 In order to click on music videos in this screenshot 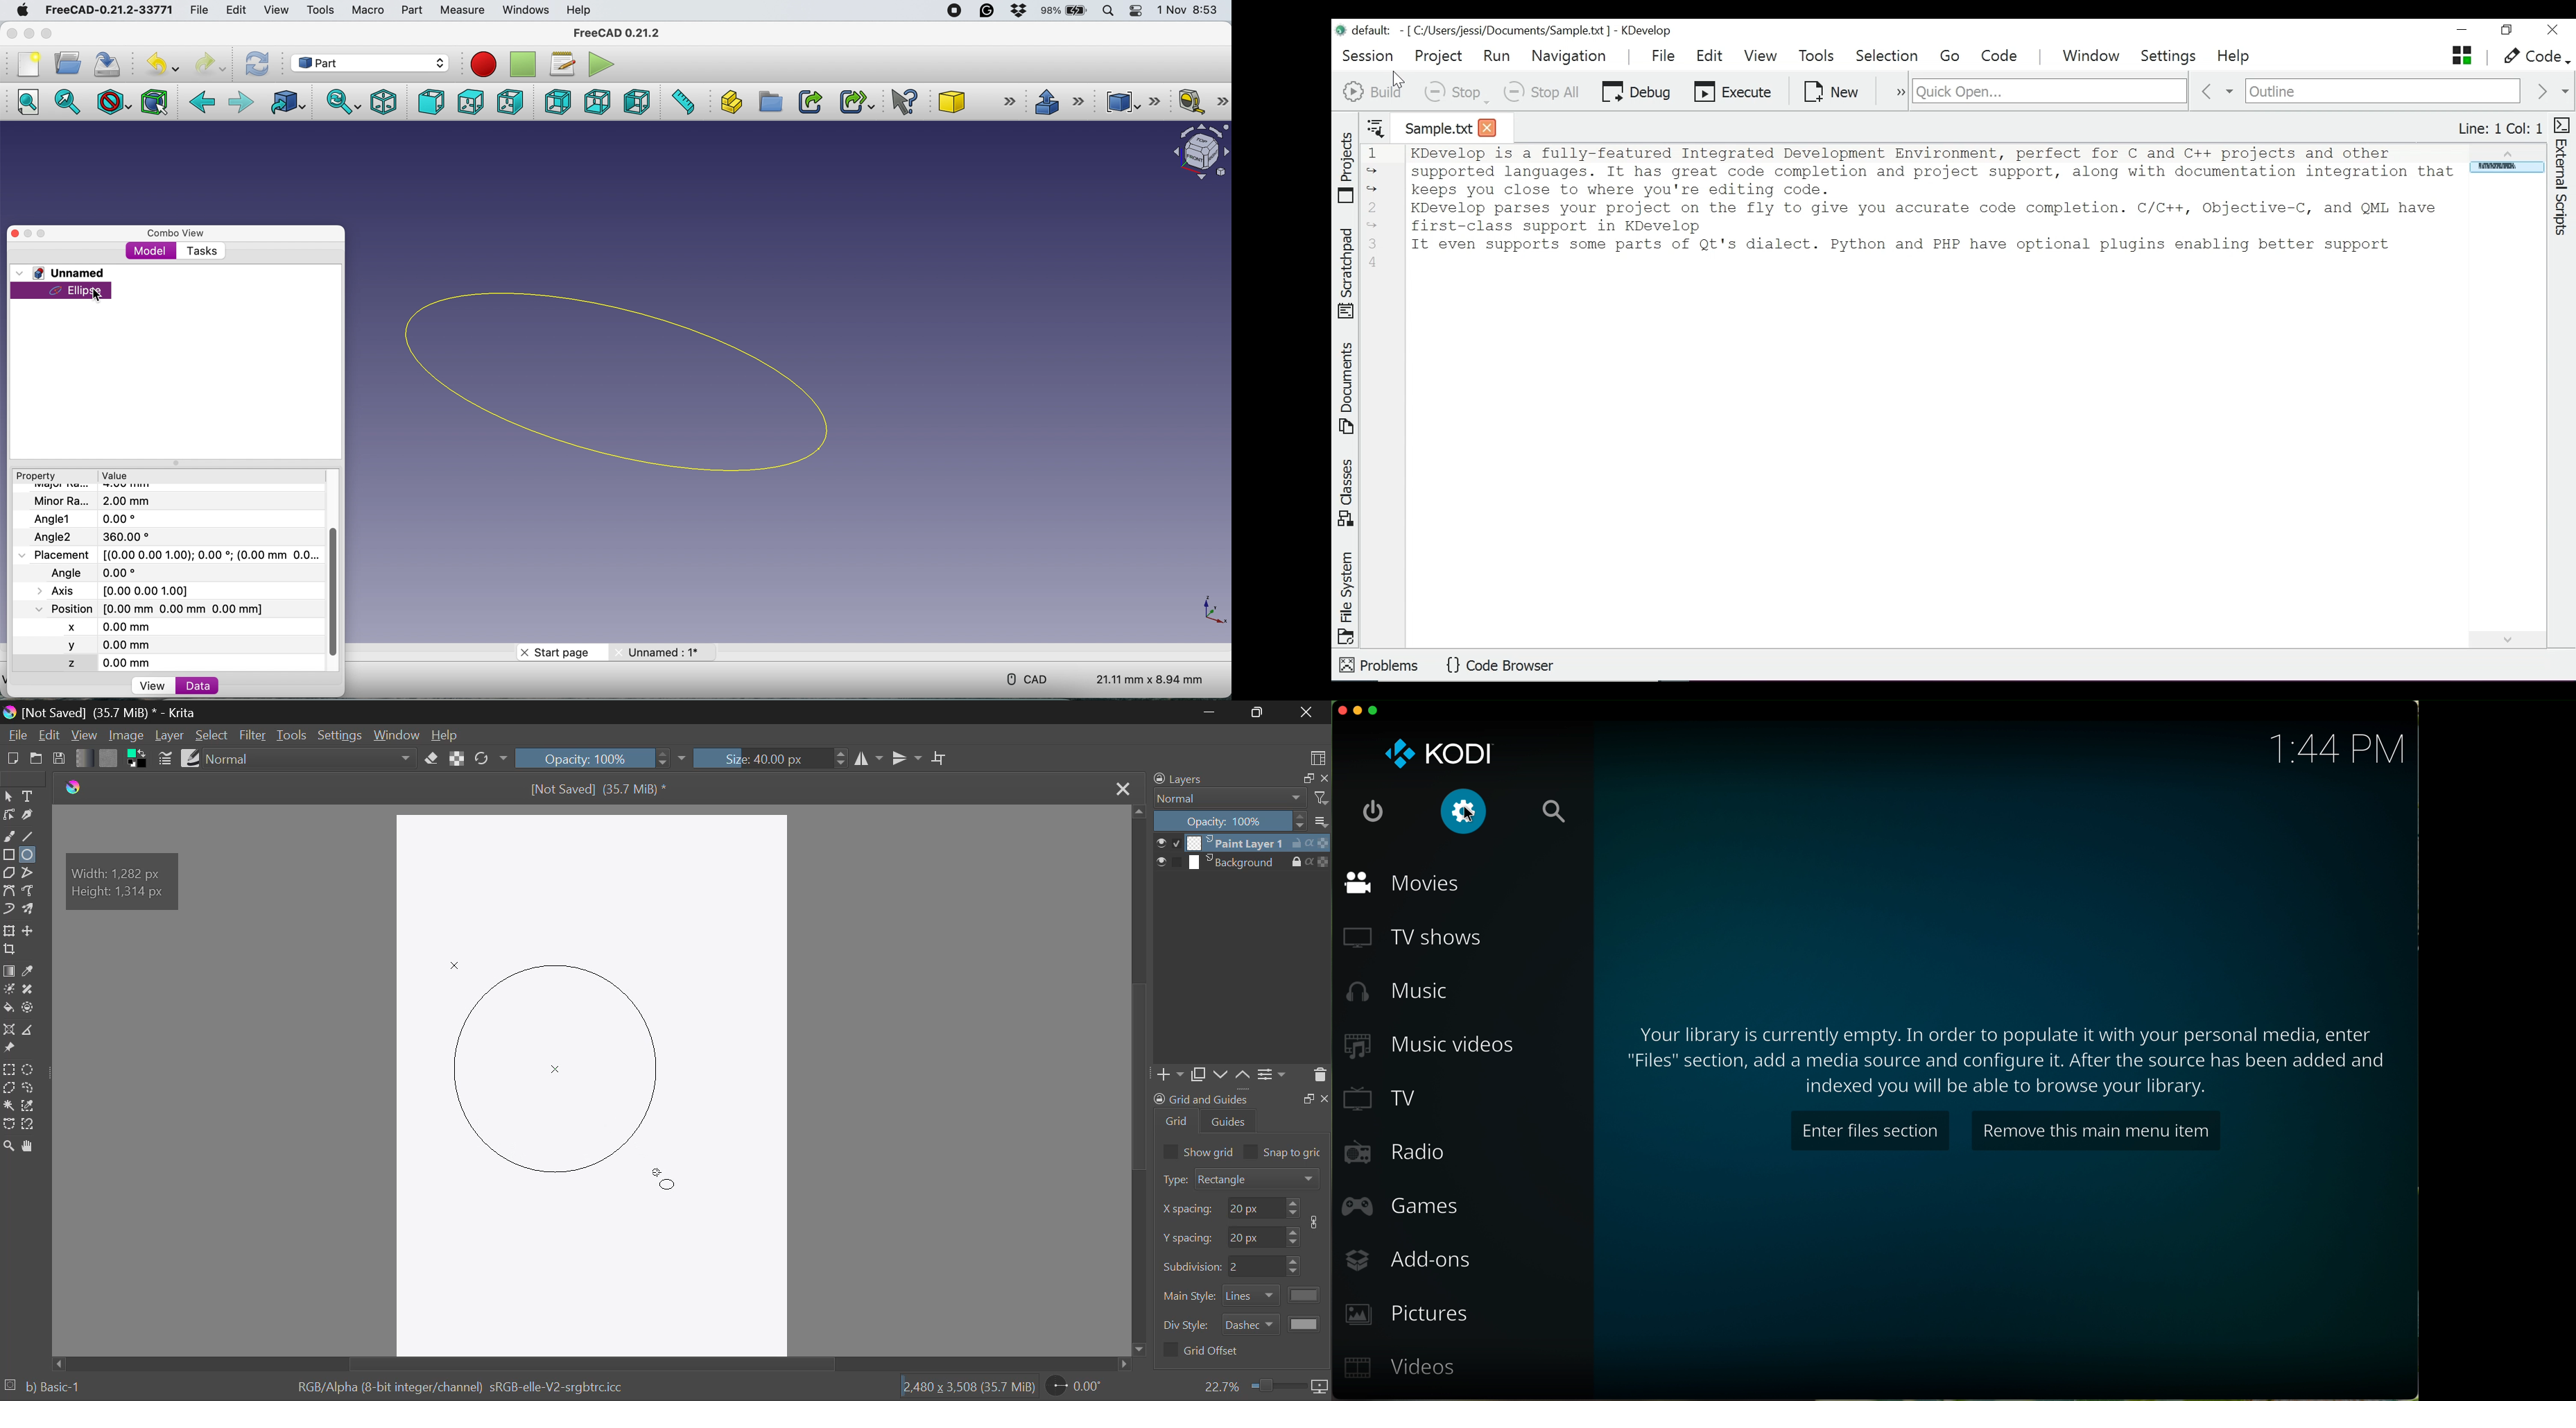, I will do `click(1432, 1044)`.